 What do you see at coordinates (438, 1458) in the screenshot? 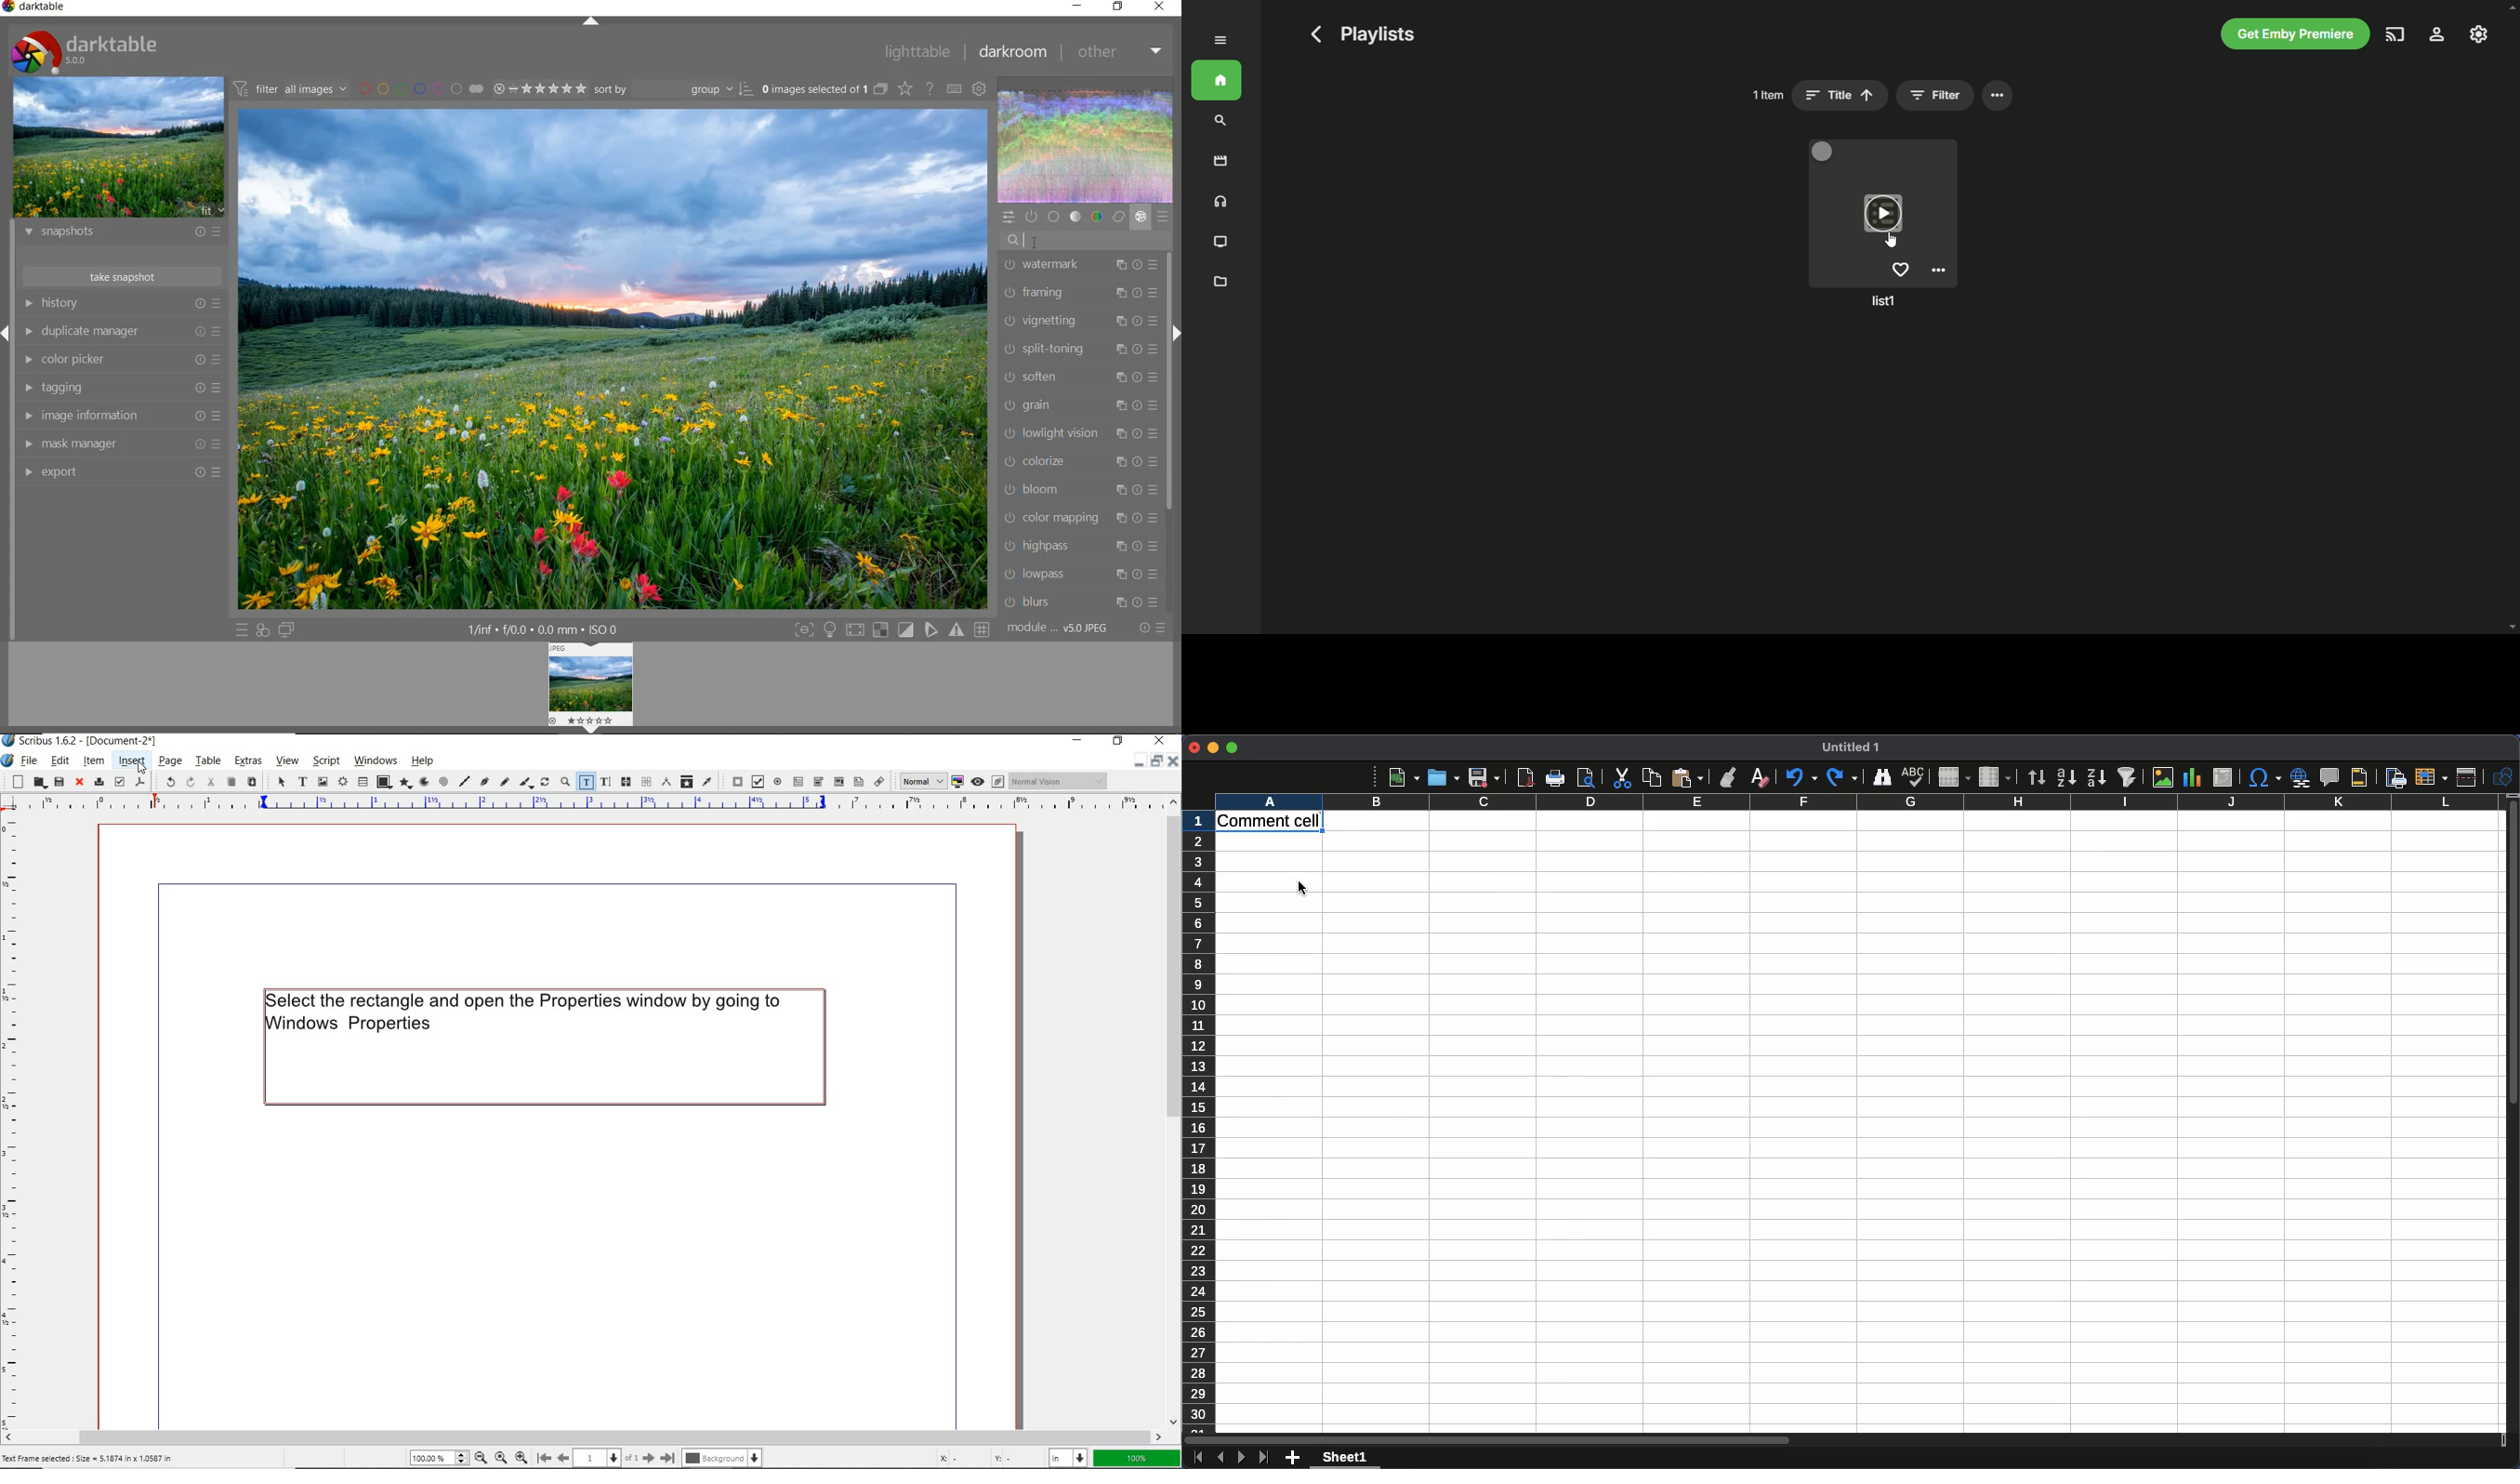
I see `100.00%` at bounding box center [438, 1458].